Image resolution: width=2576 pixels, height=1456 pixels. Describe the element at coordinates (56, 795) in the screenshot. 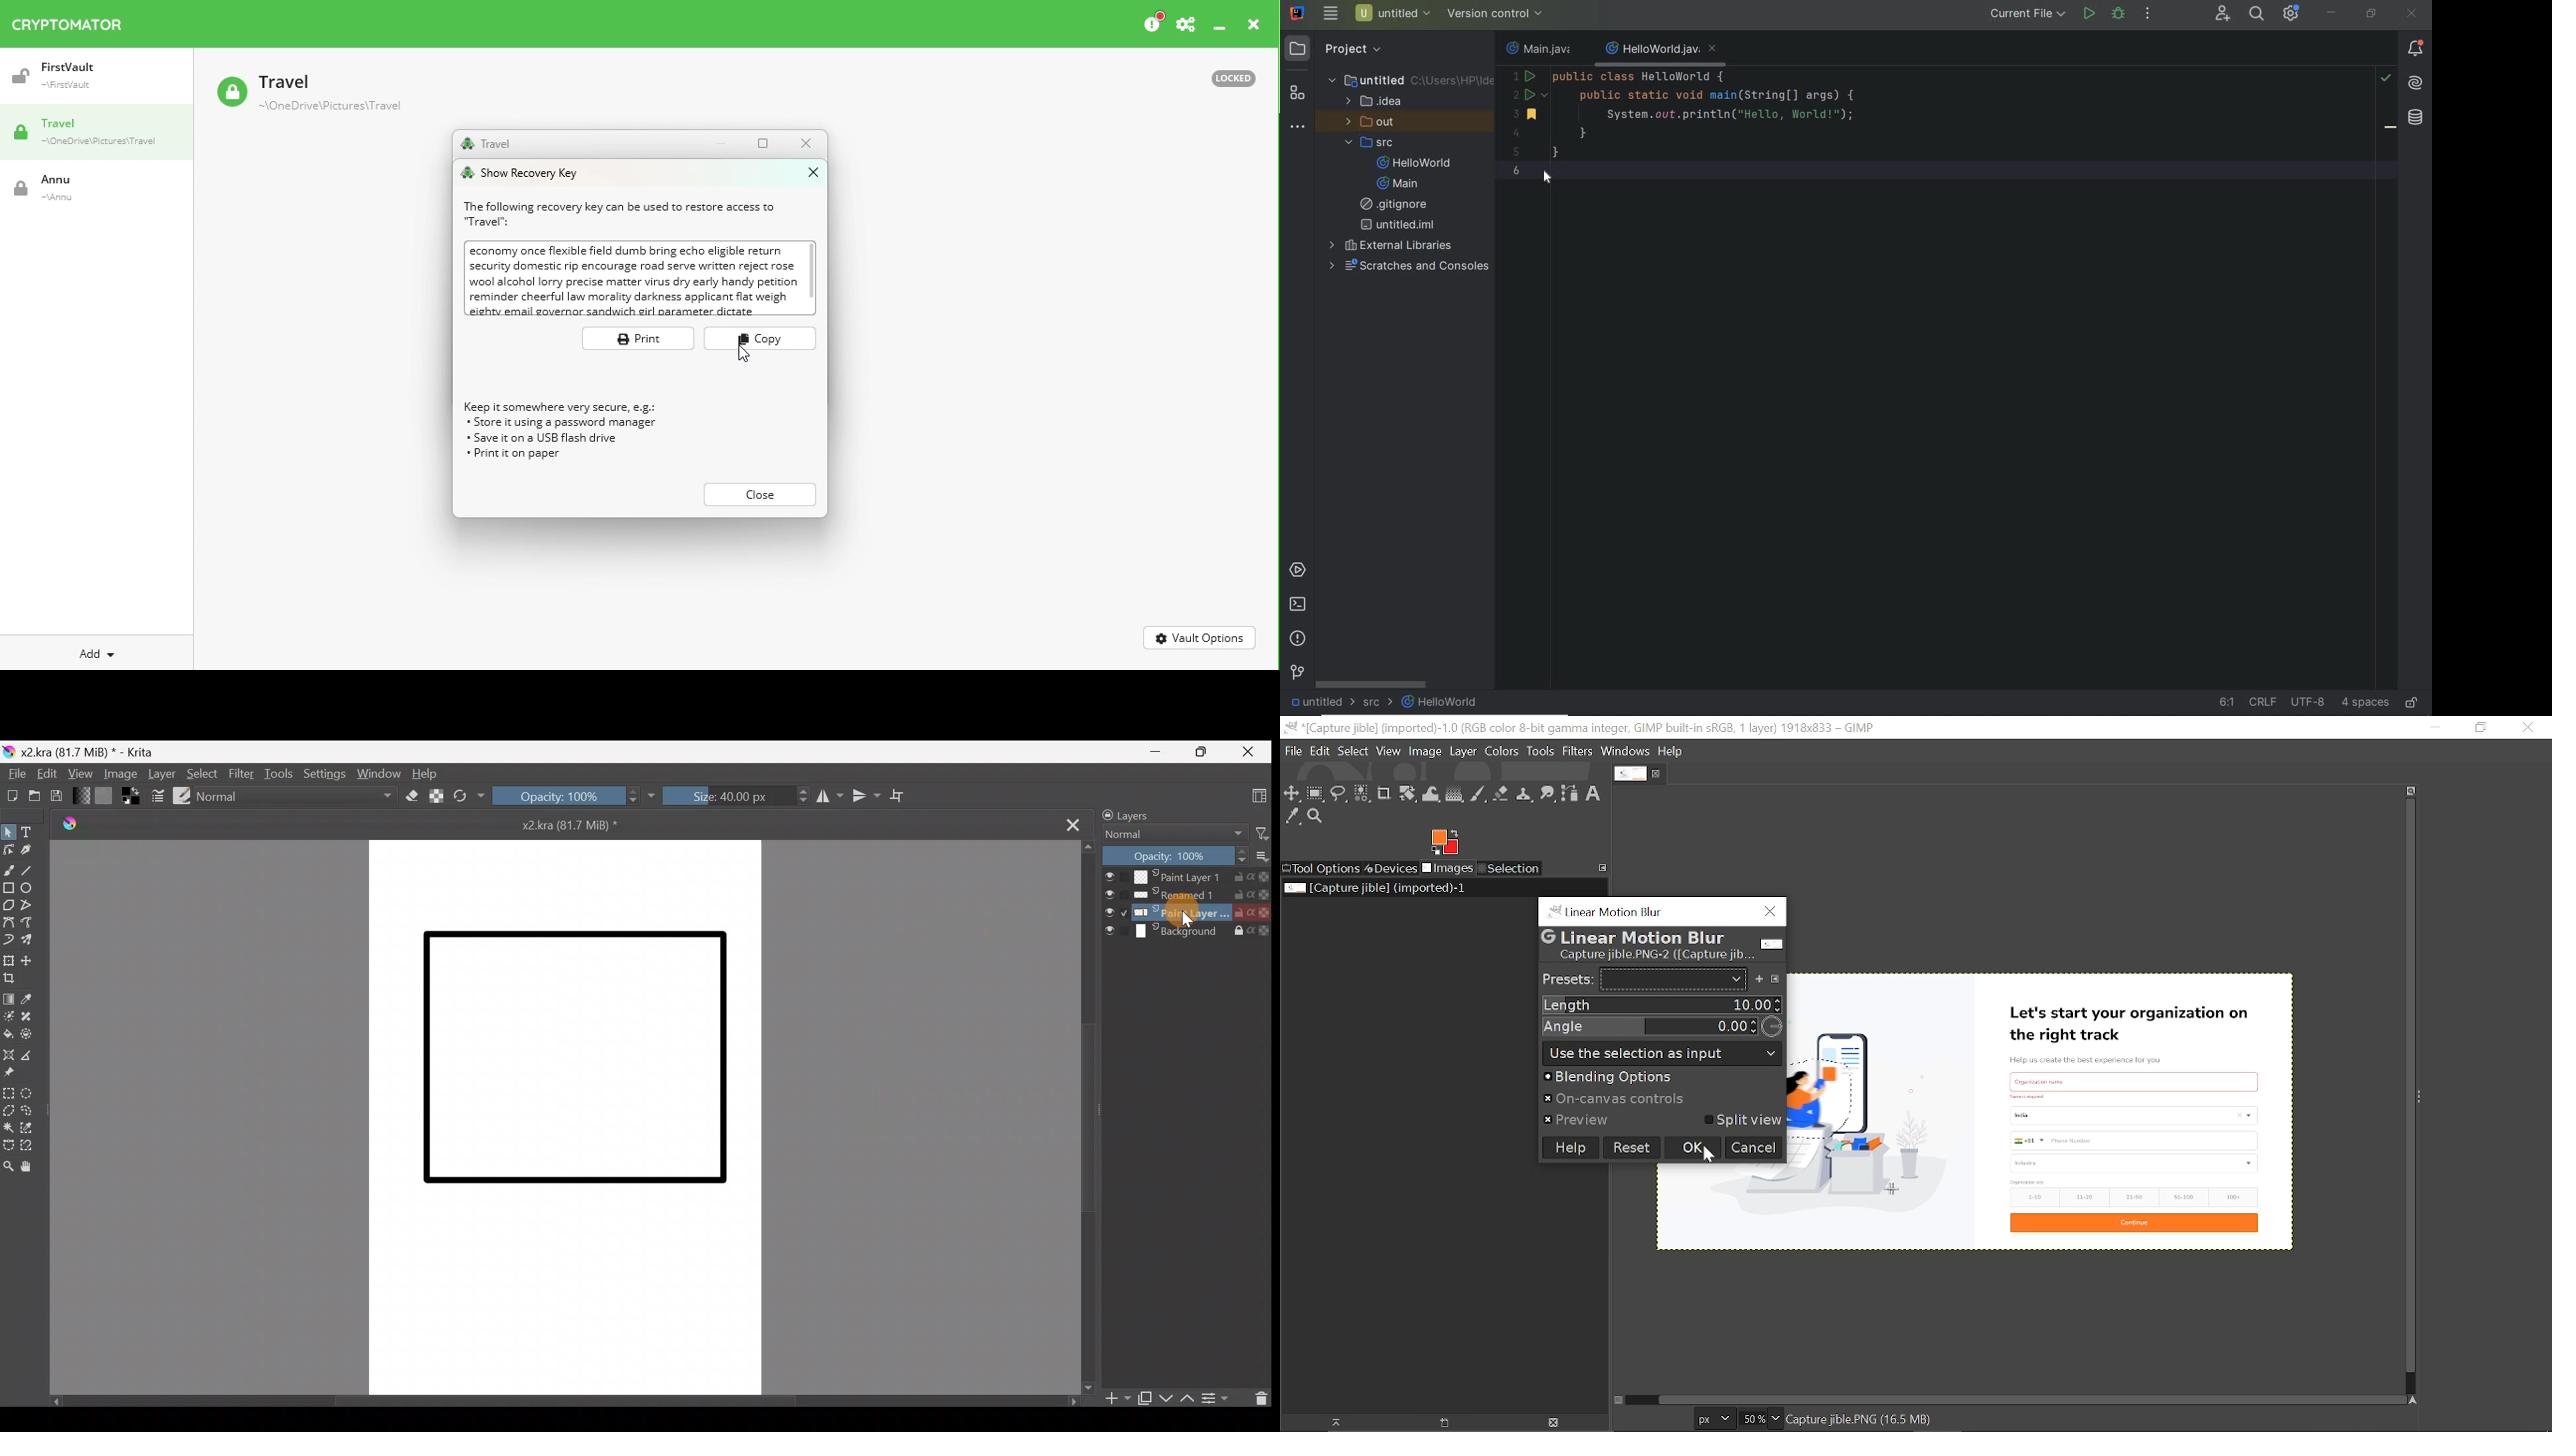

I see `Save` at that location.